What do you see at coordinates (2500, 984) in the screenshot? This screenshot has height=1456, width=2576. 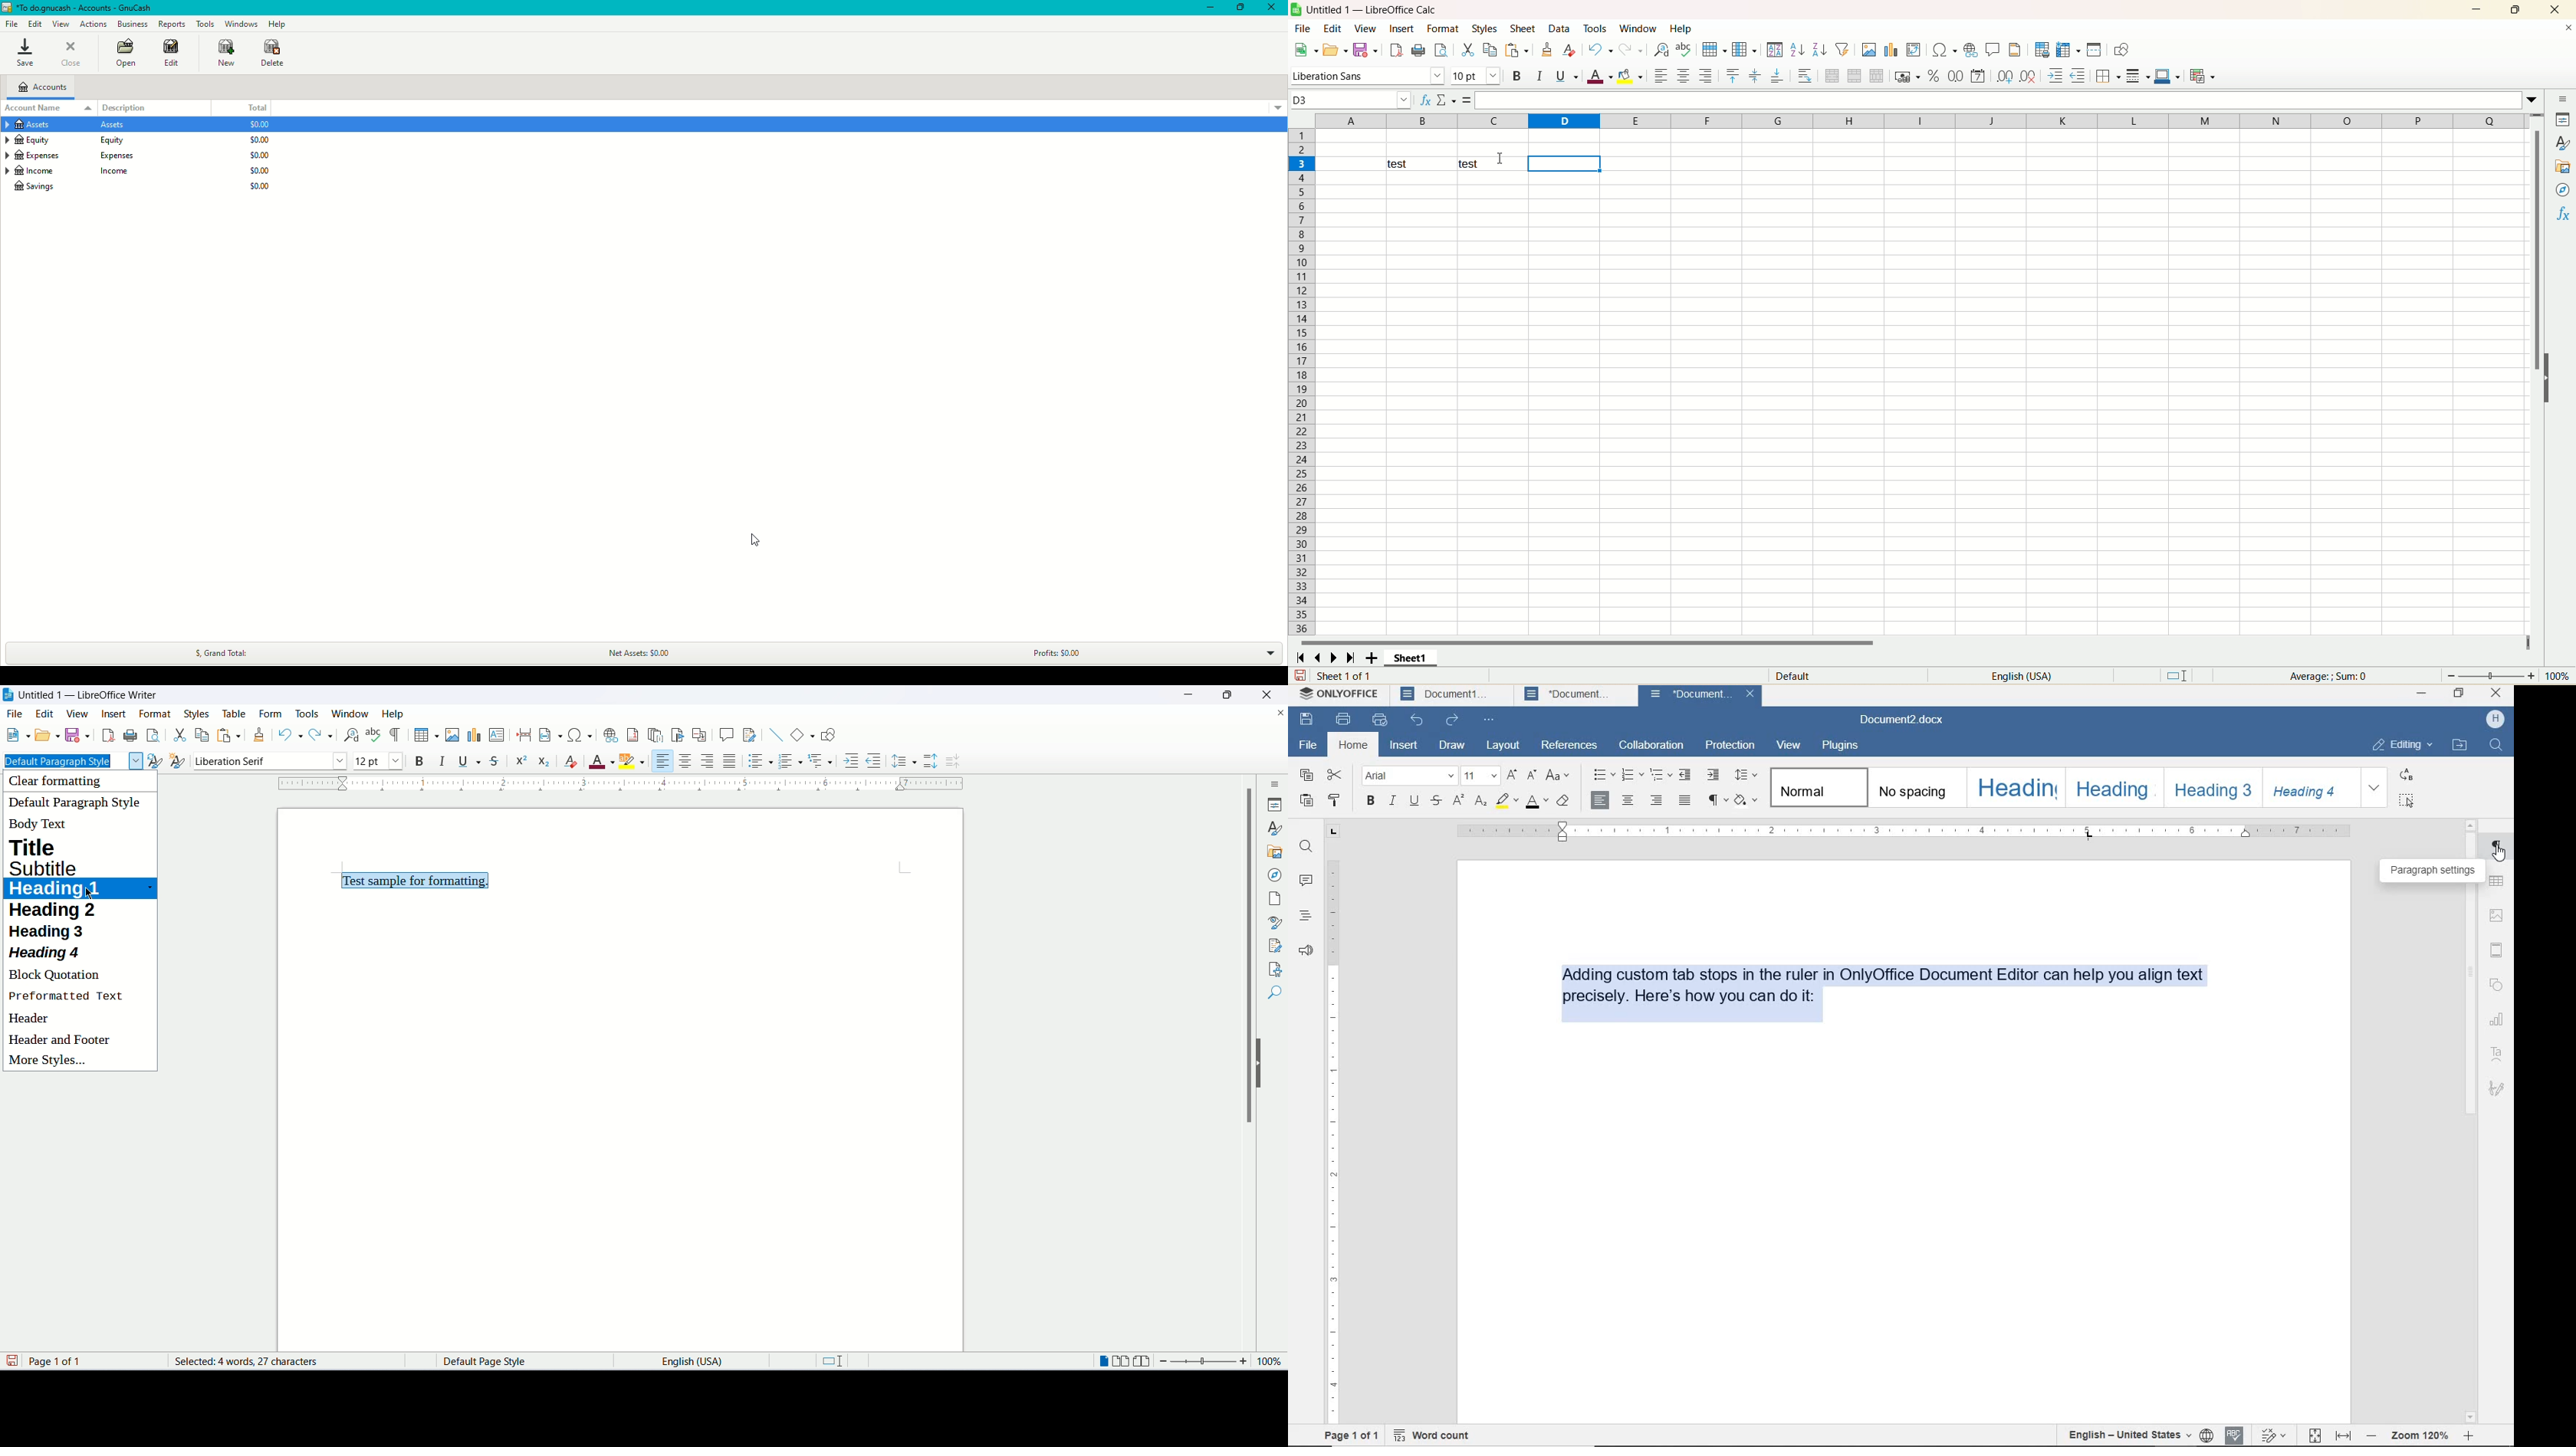 I see `shape` at bounding box center [2500, 984].